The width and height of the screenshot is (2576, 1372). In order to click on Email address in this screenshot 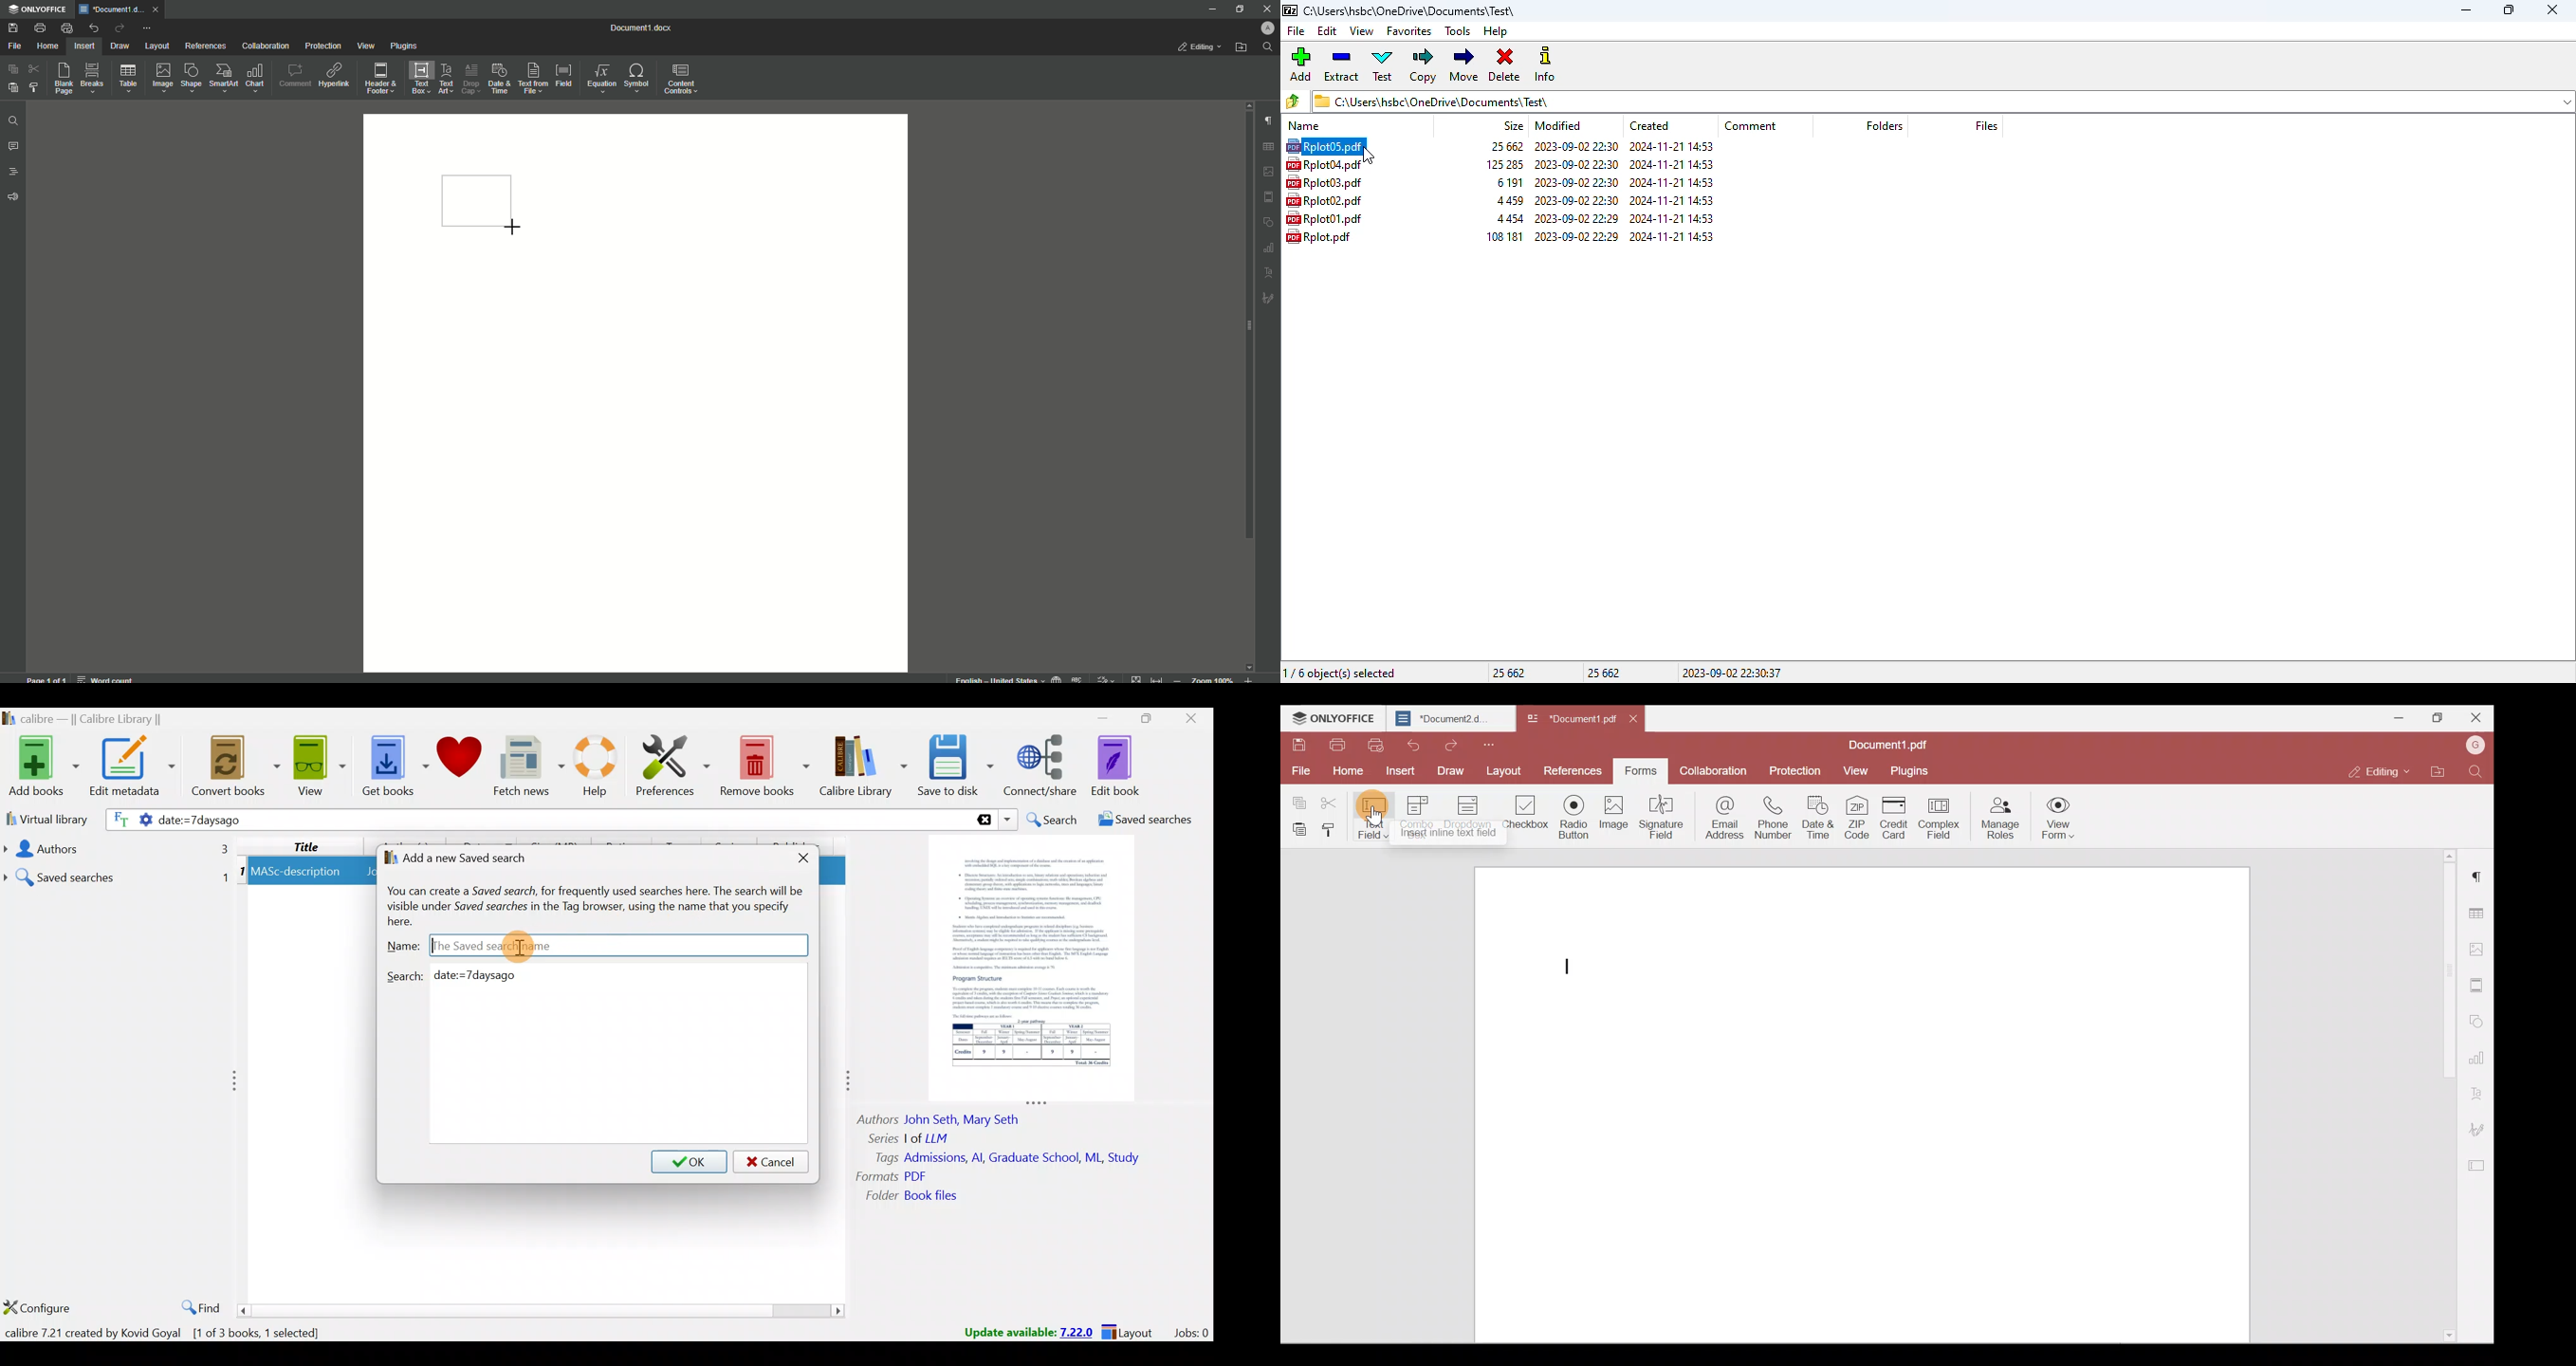, I will do `click(1719, 818)`.